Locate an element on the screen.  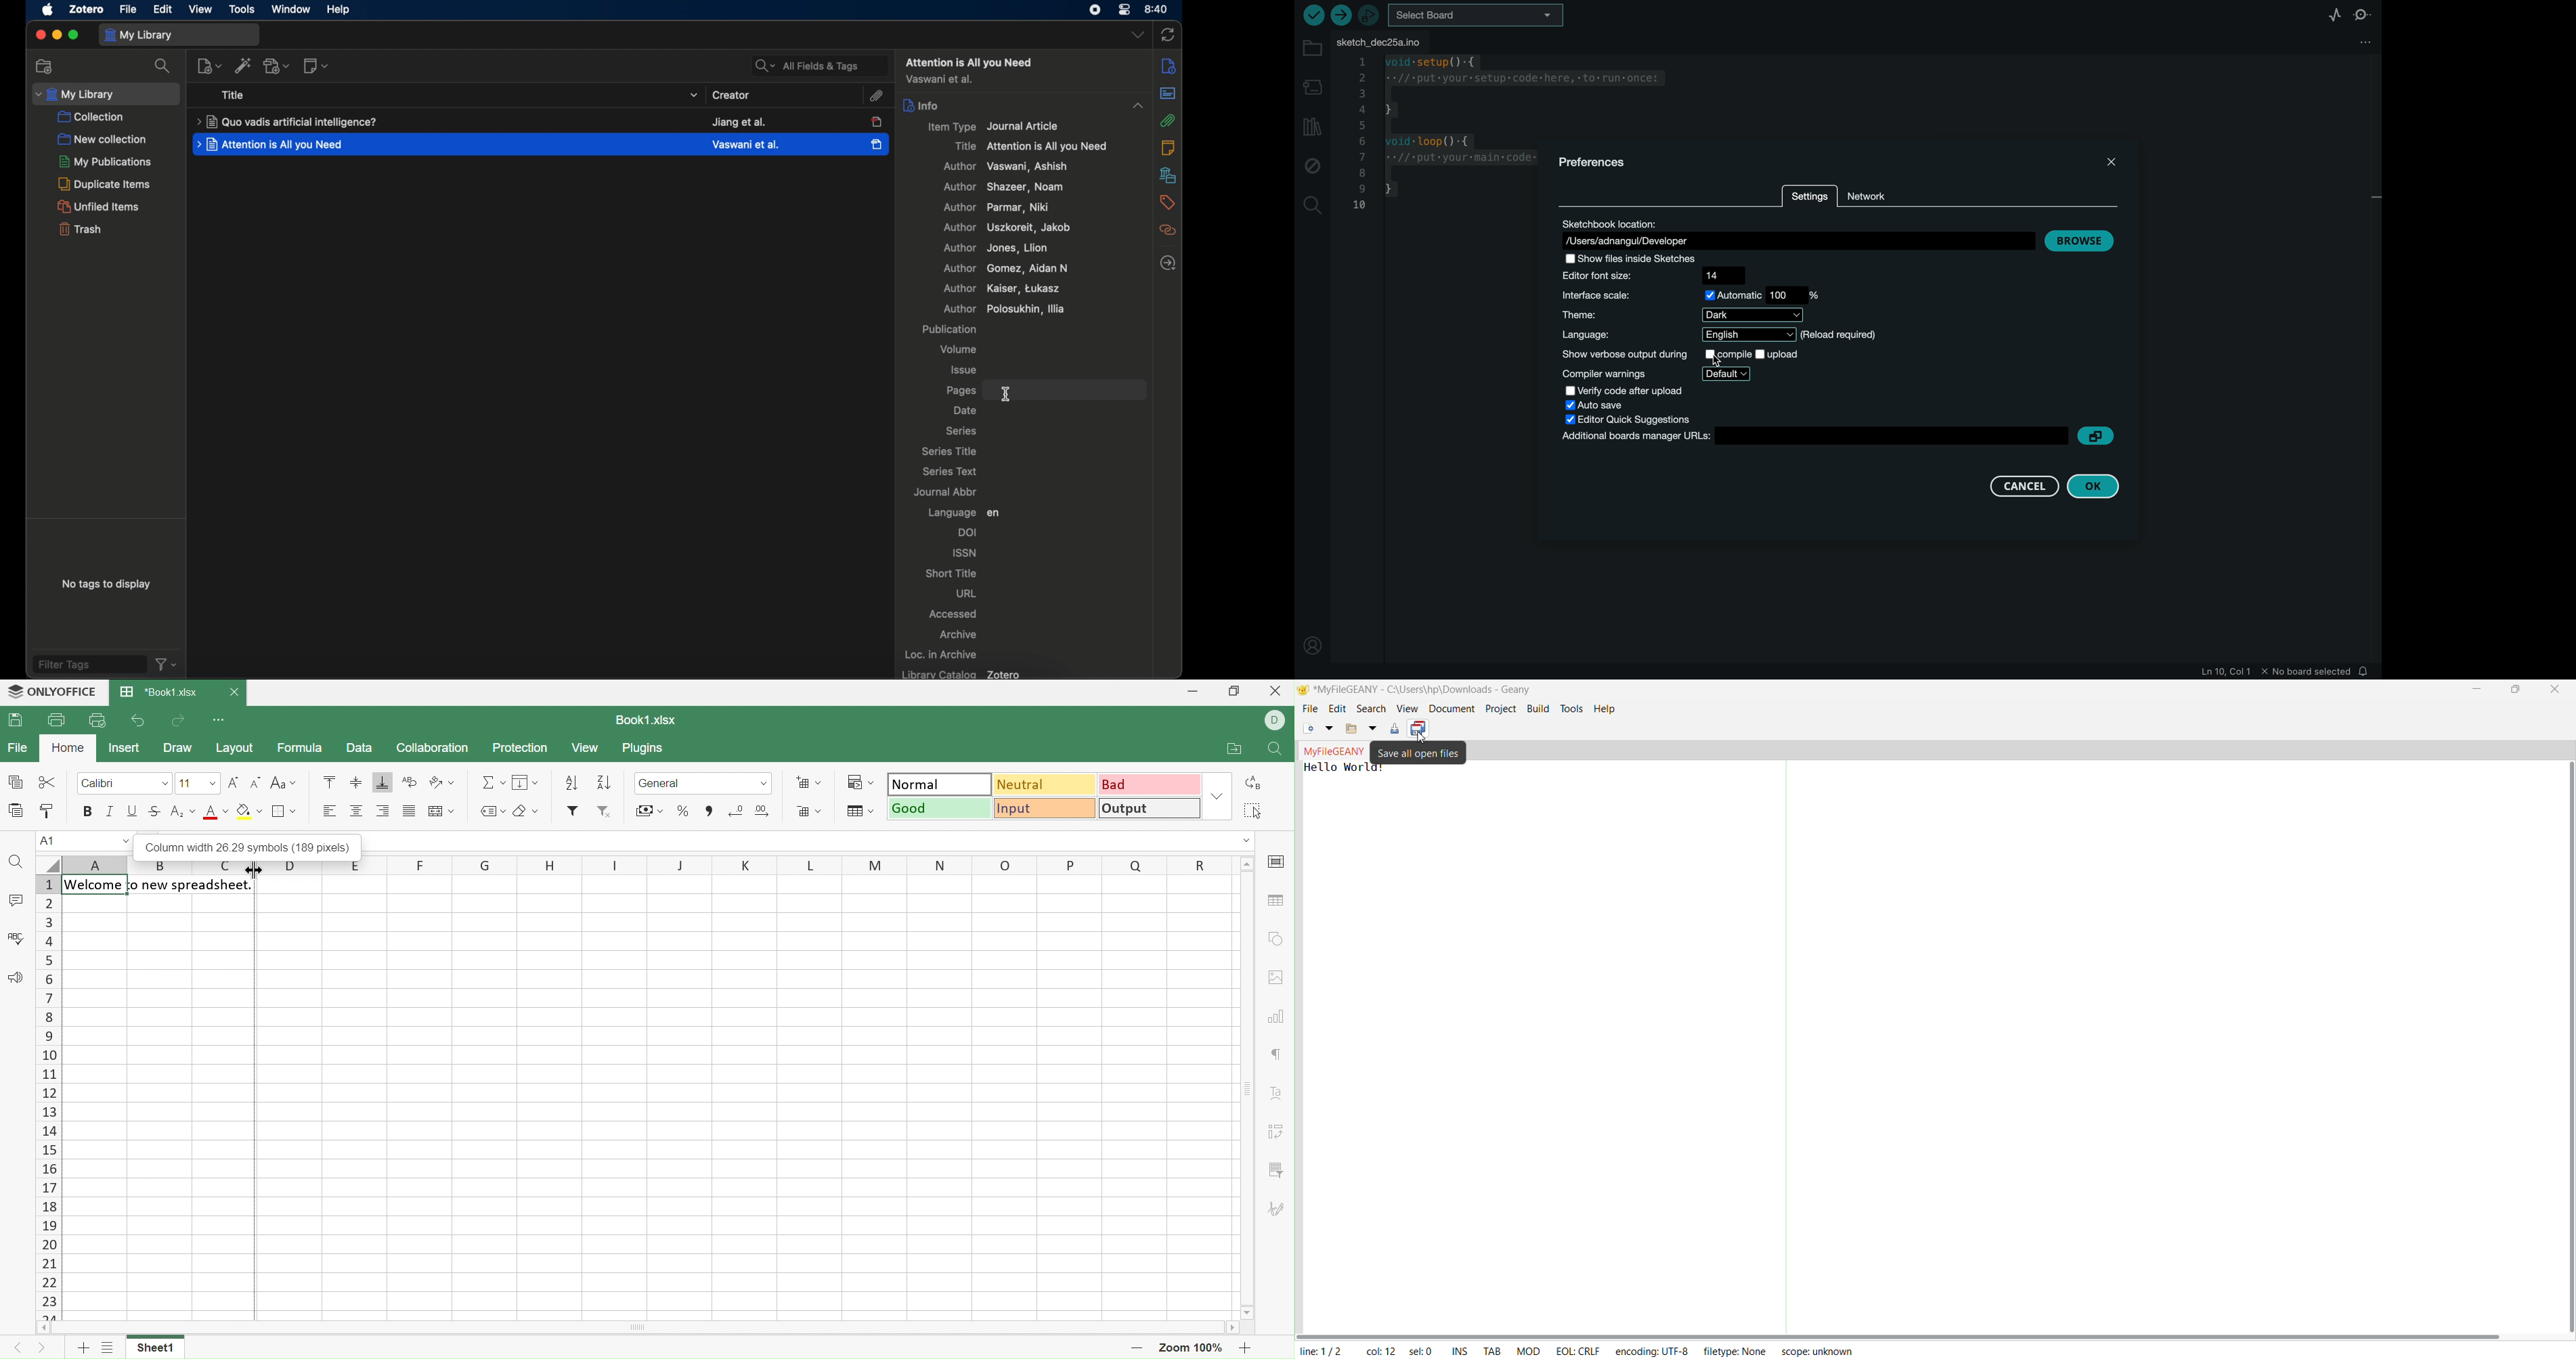
sync is located at coordinates (1170, 34).